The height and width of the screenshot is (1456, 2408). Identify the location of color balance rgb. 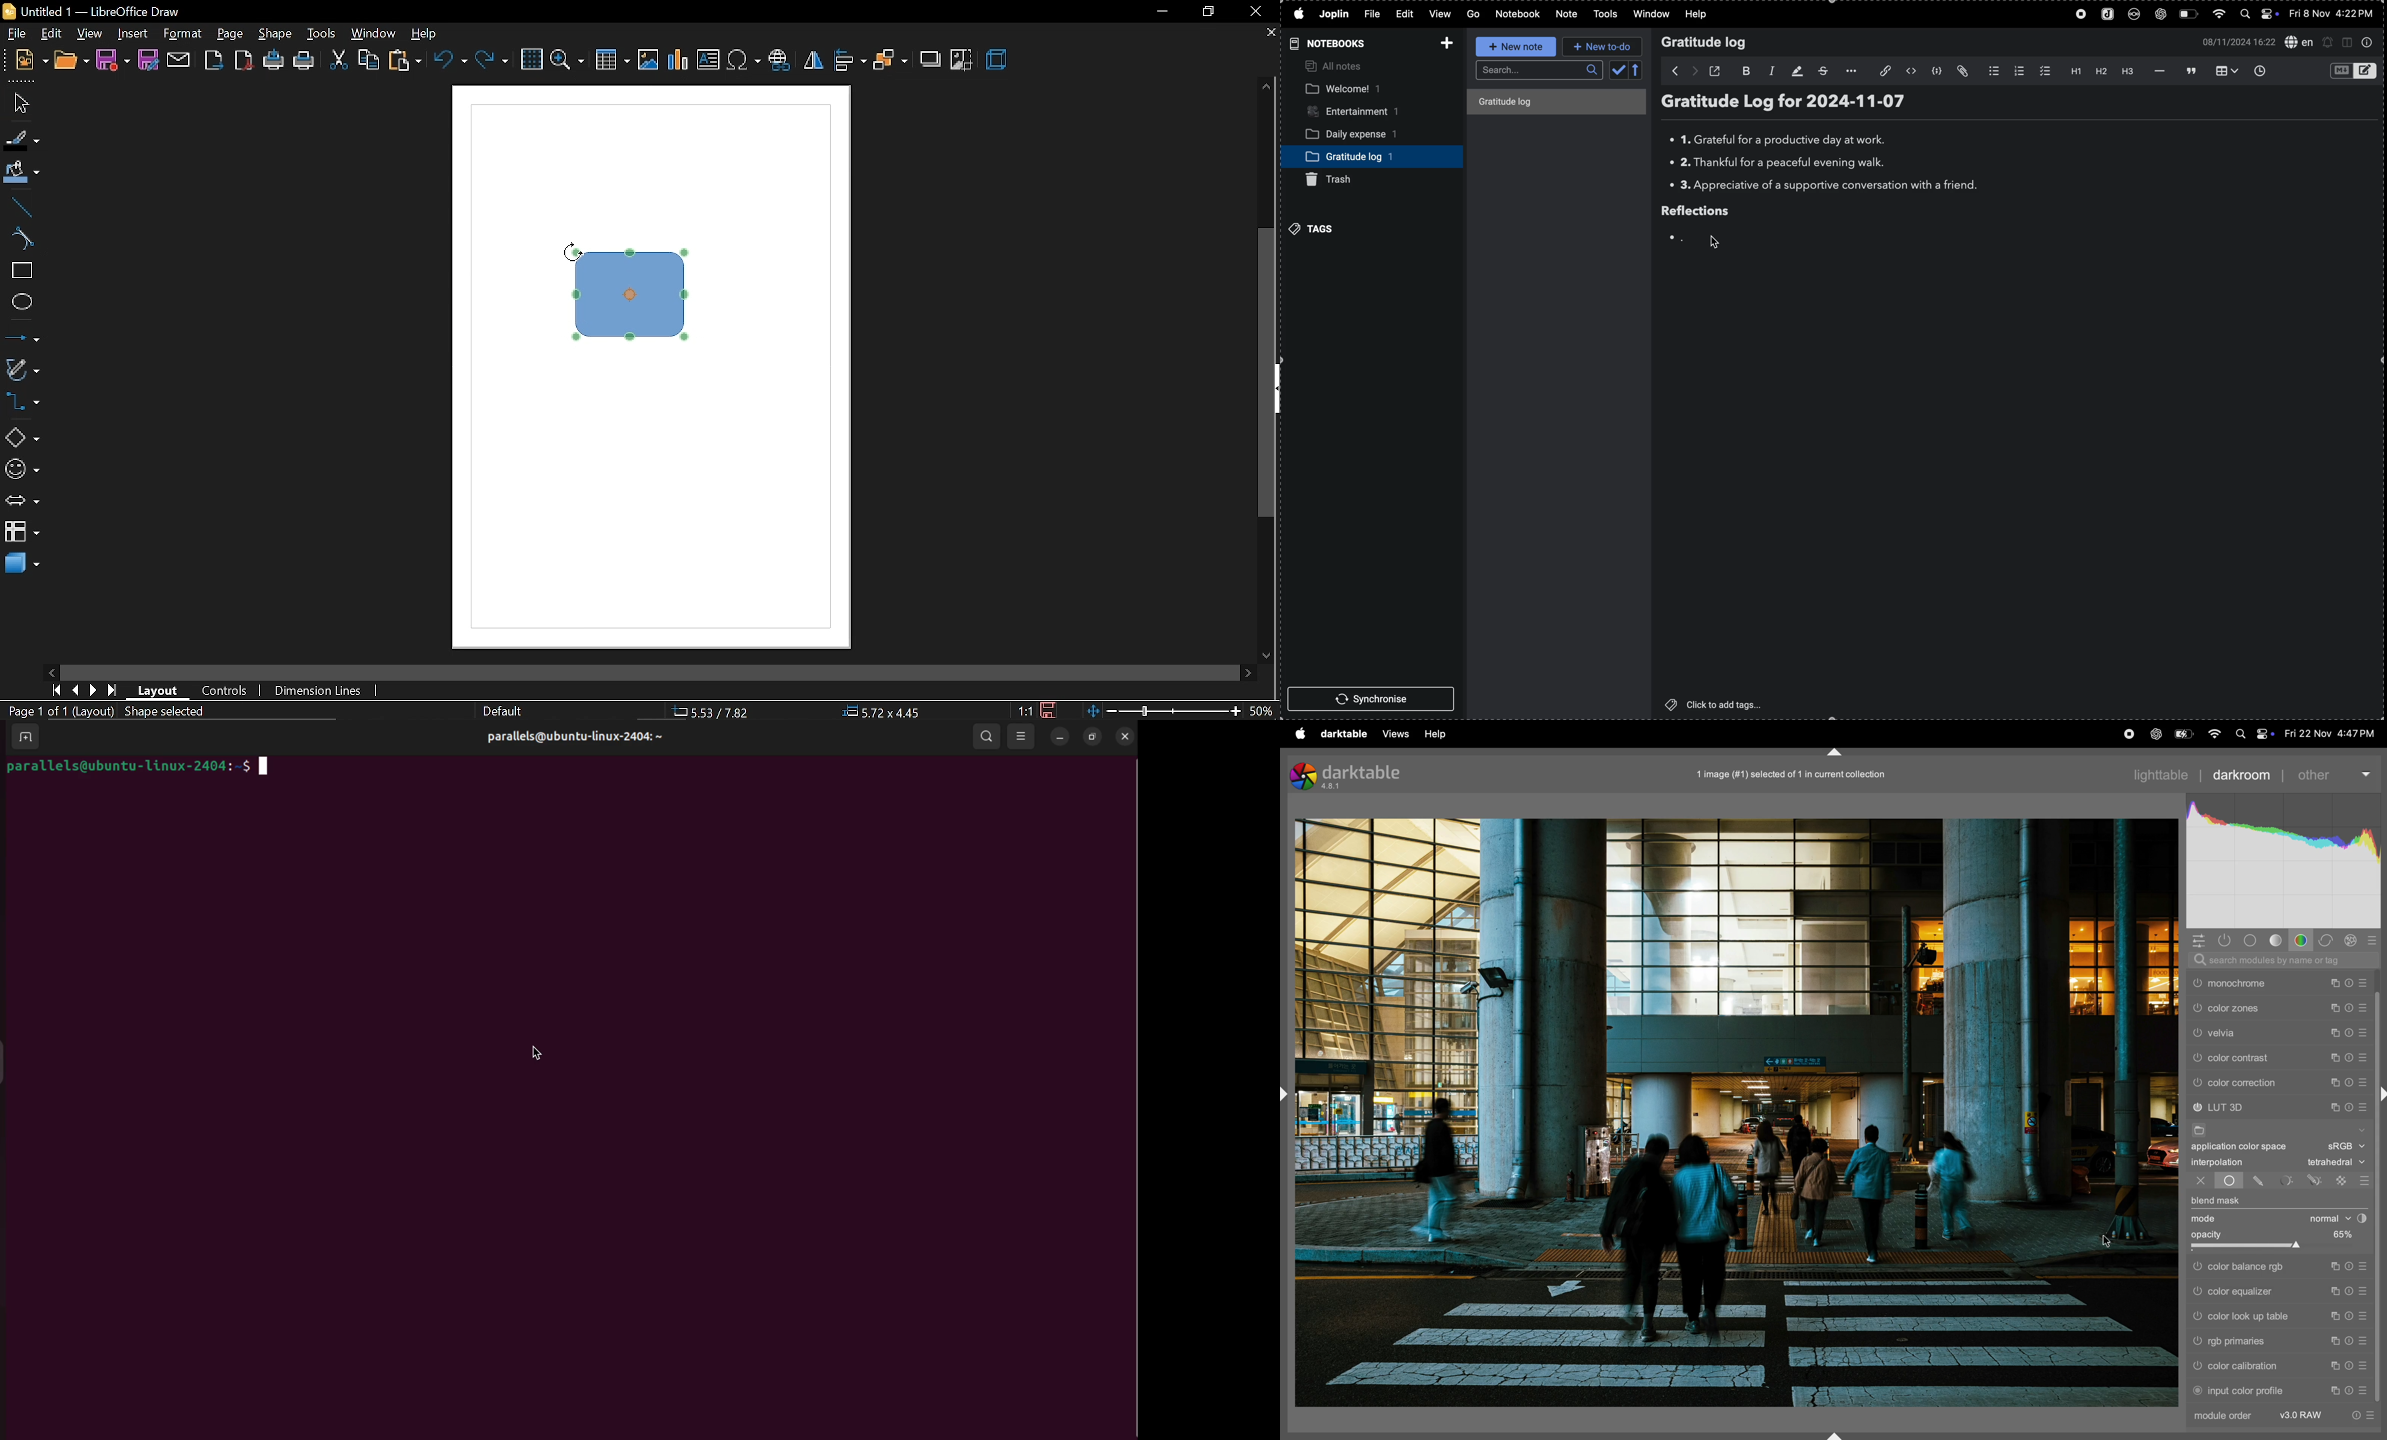
(2258, 1267).